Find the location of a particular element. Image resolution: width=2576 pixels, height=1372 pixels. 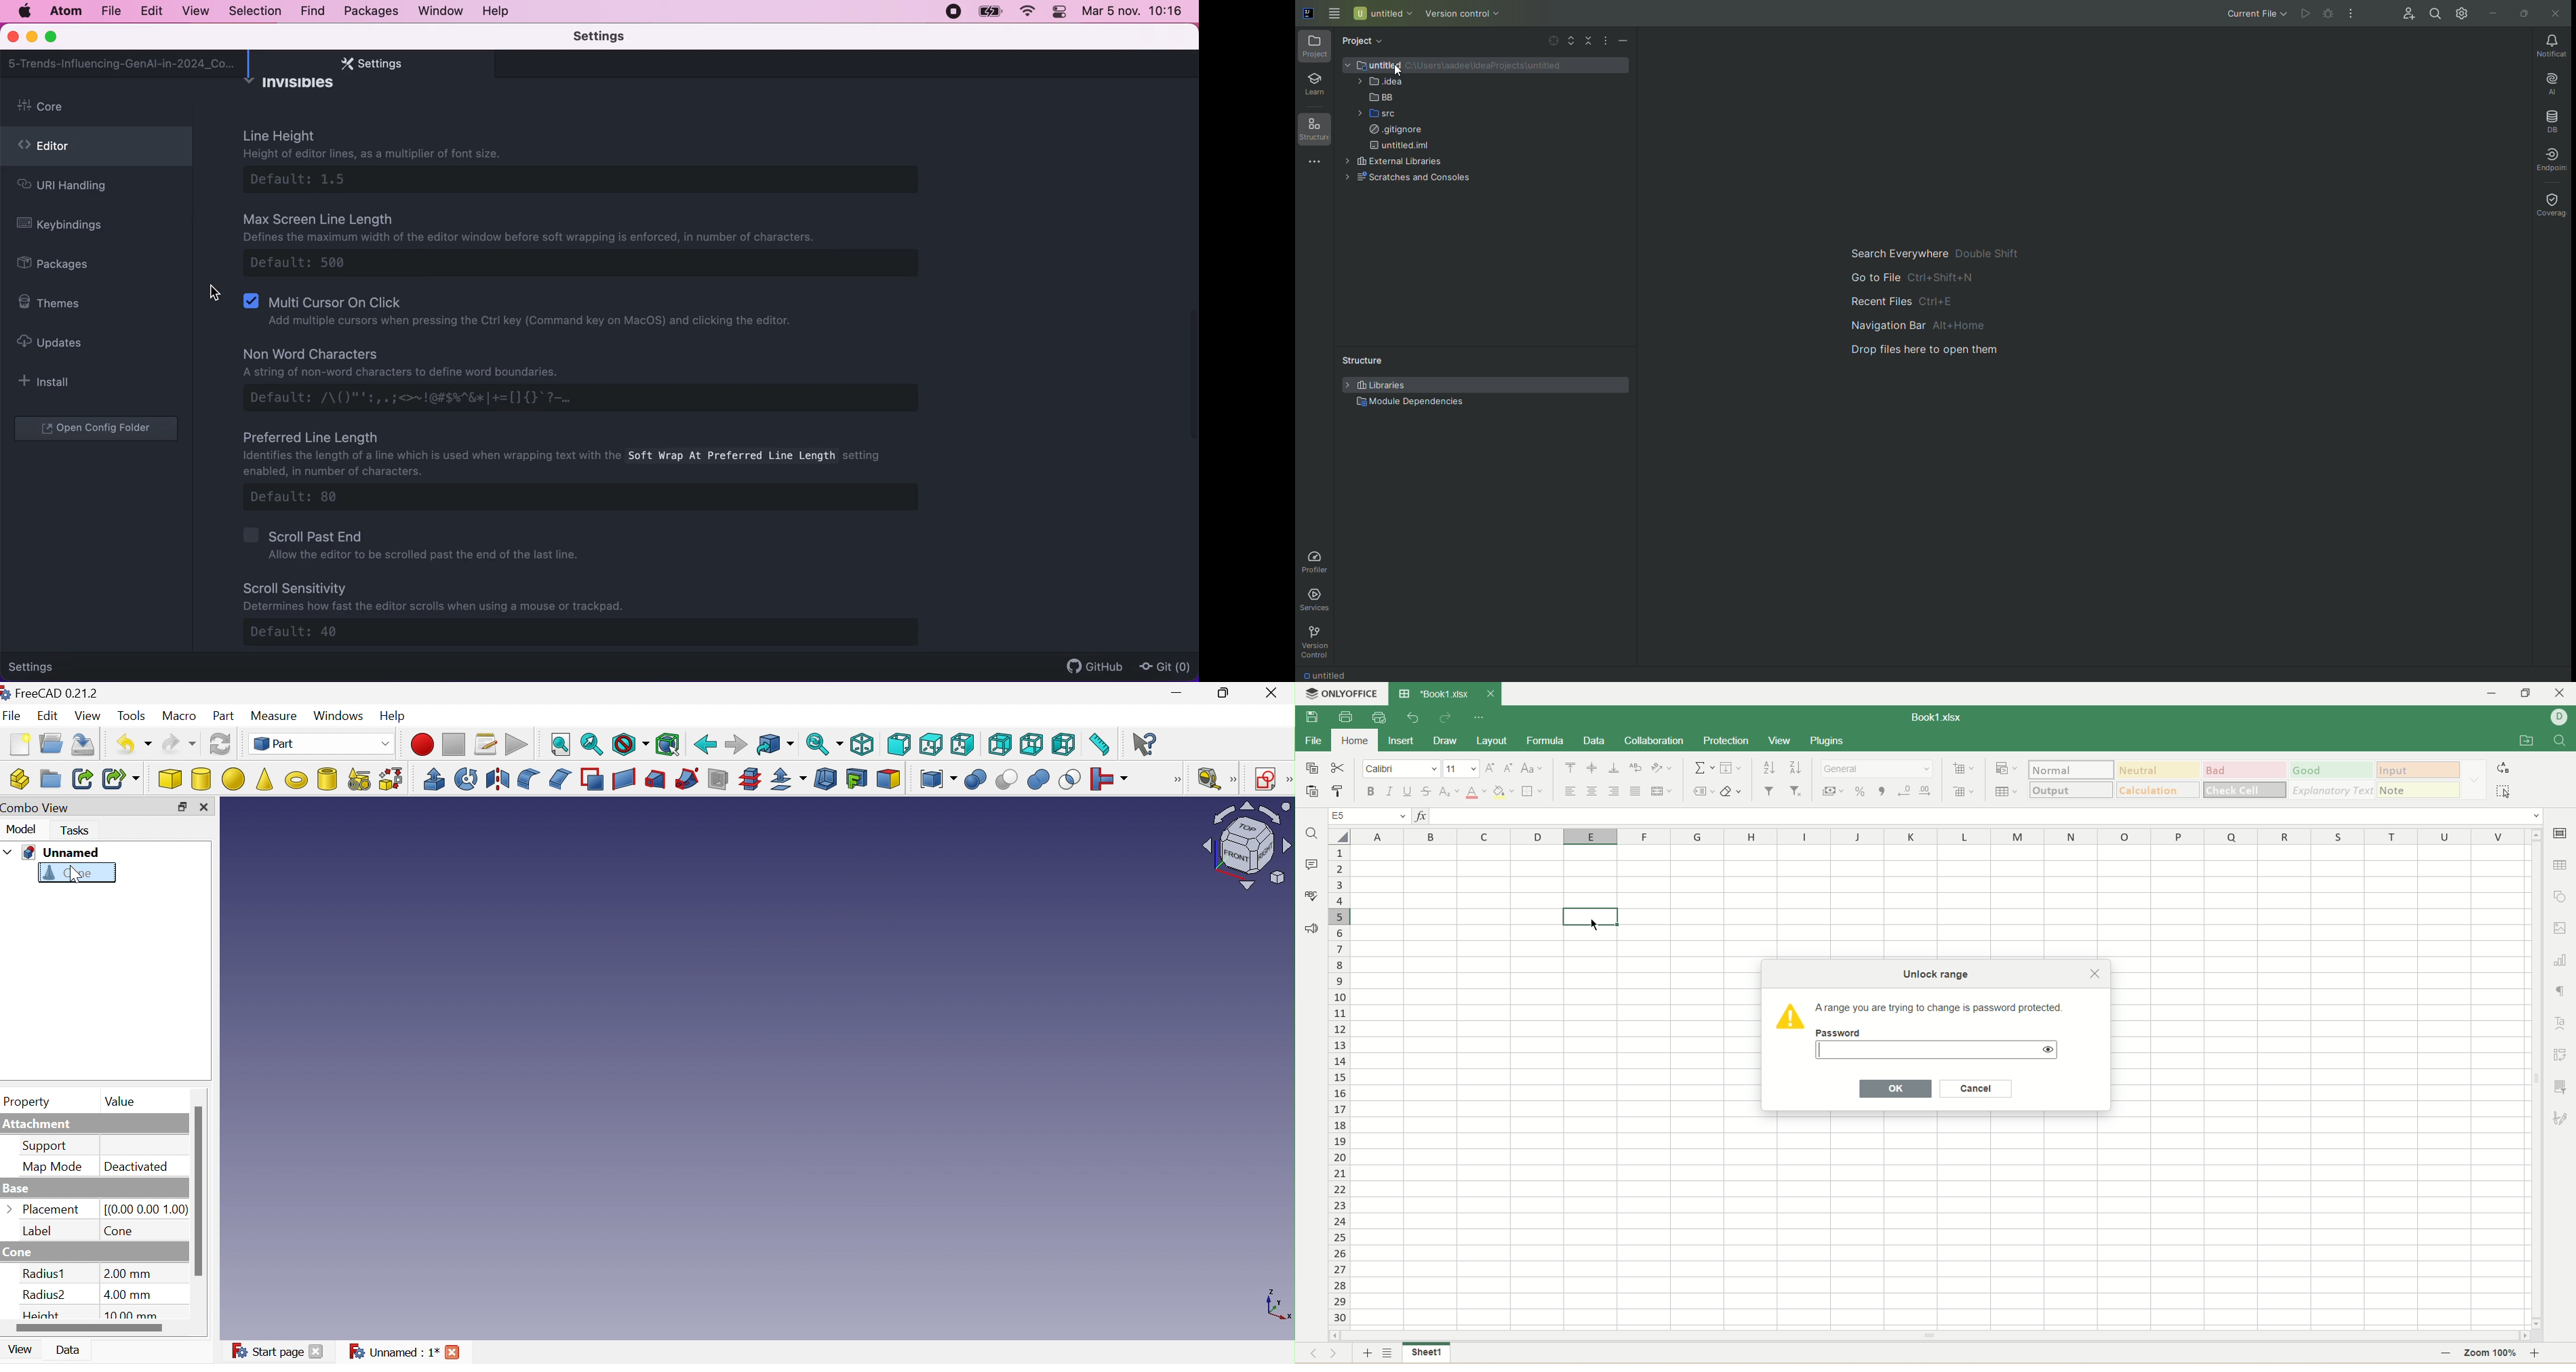

Cone is located at coordinates (264, 778).